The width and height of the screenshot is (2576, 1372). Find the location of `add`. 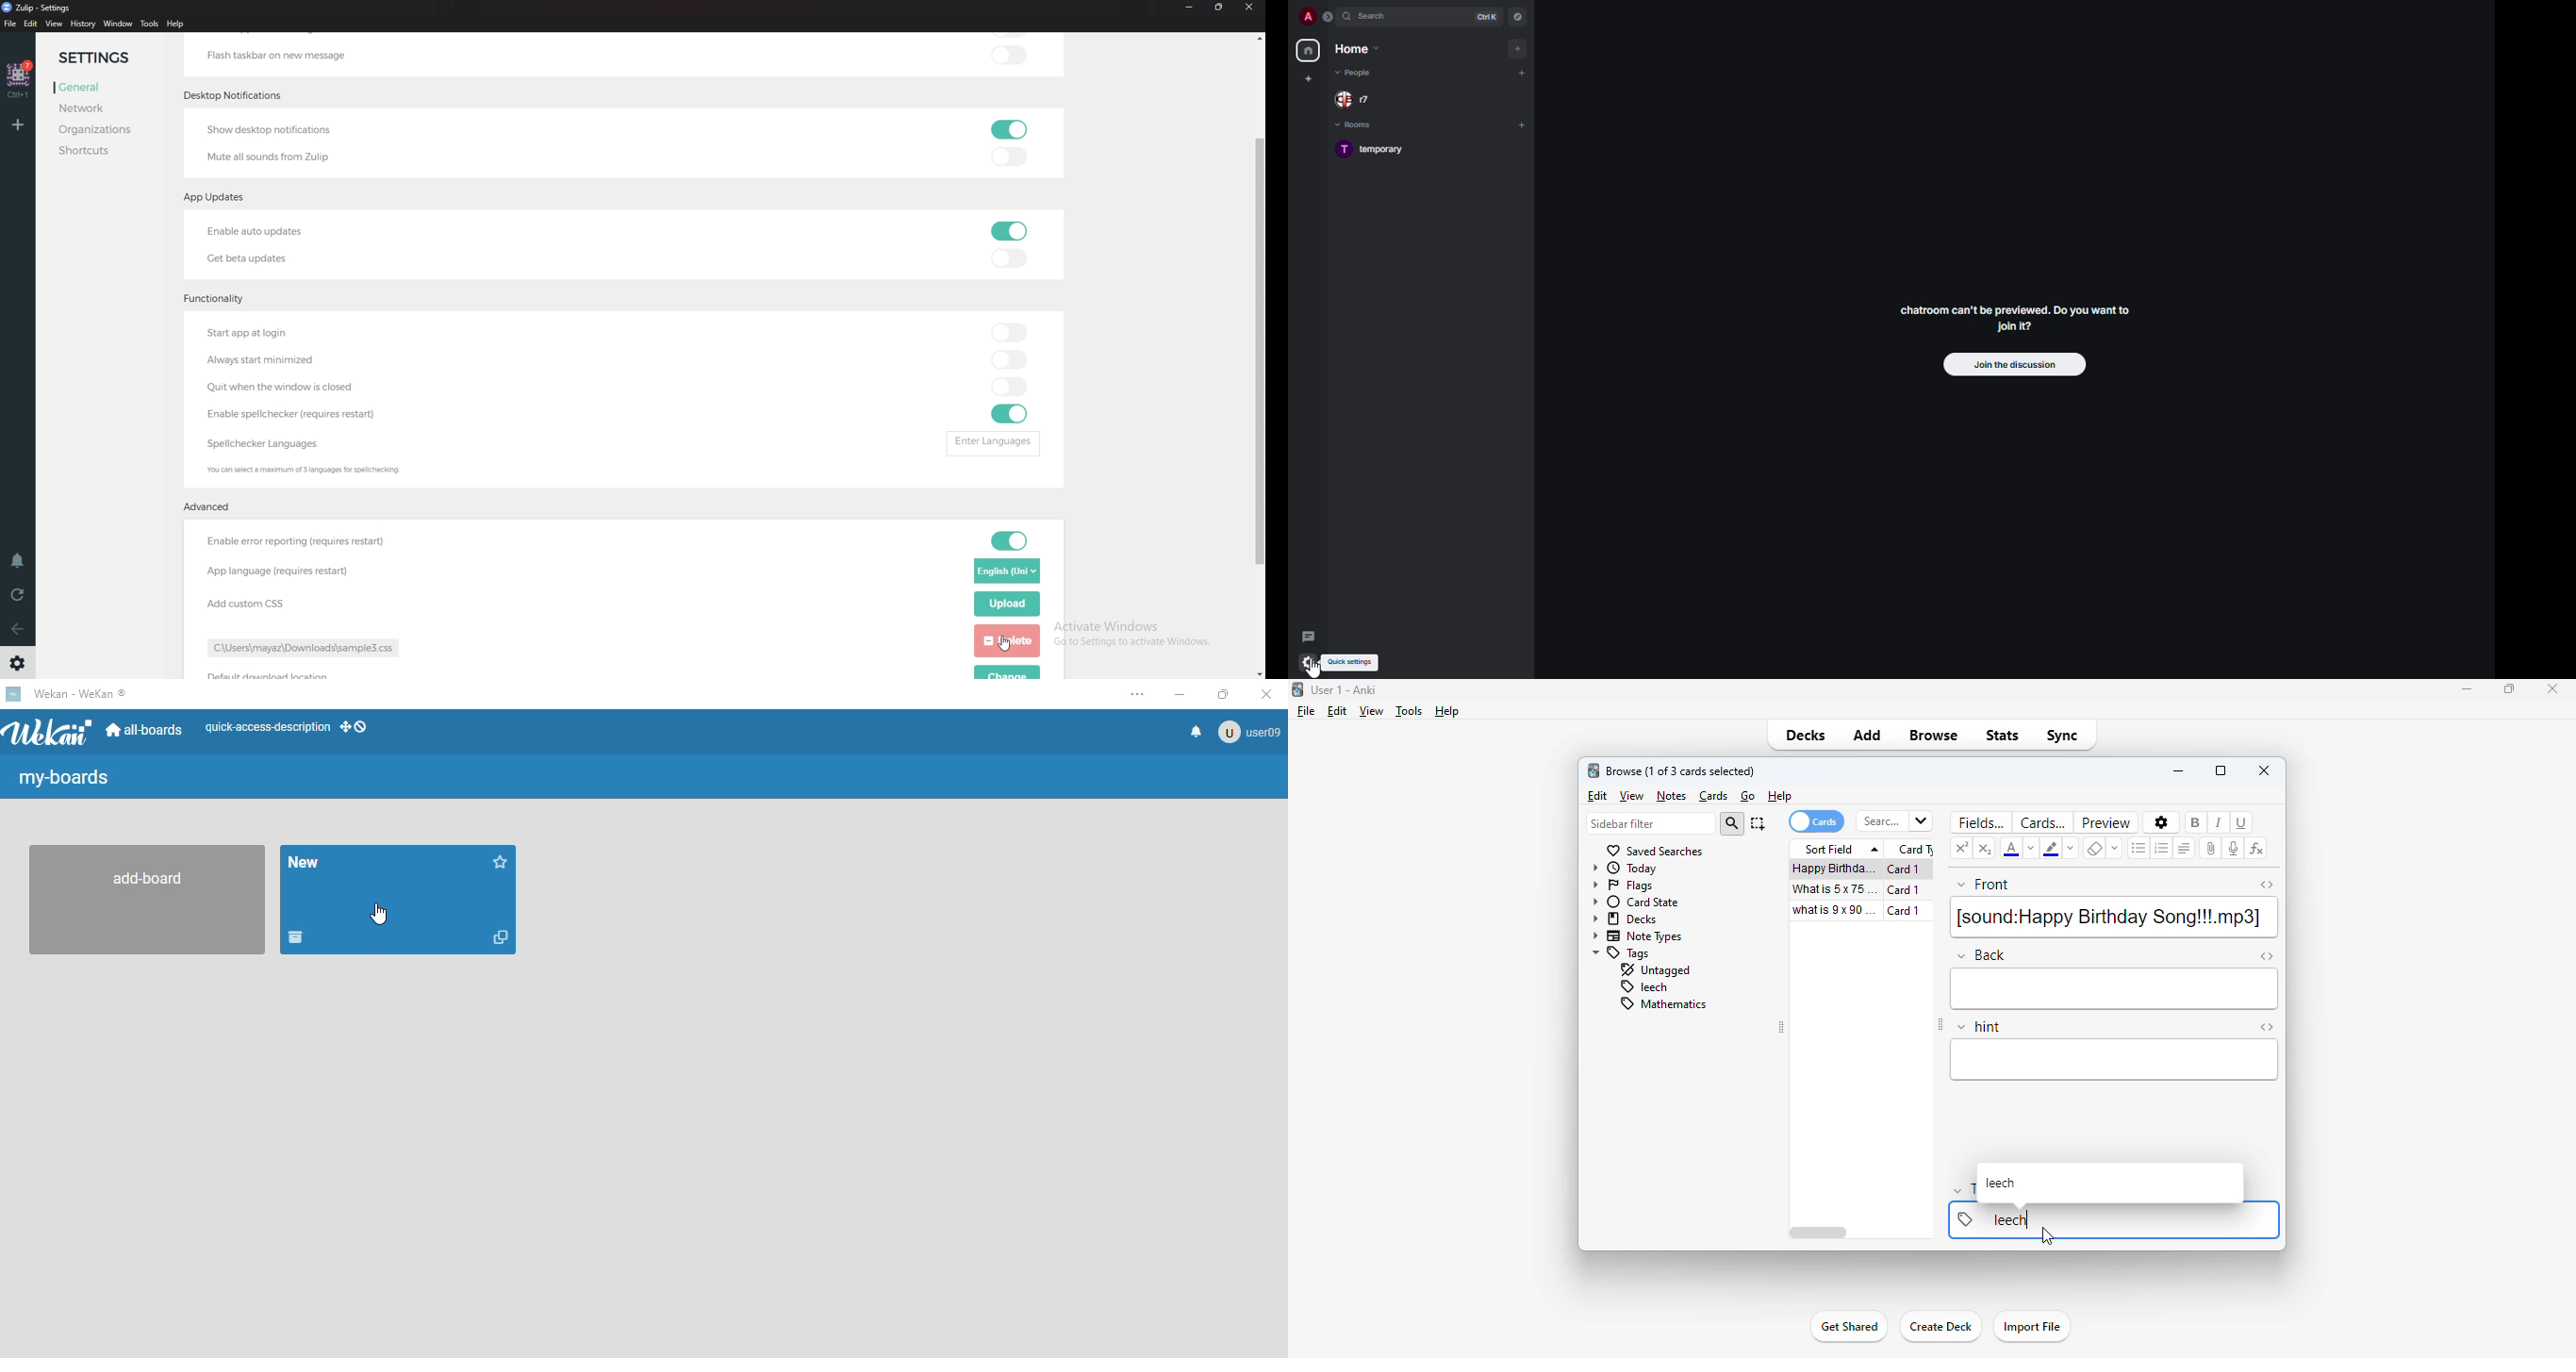

add is located at coordinates (1869, 736).